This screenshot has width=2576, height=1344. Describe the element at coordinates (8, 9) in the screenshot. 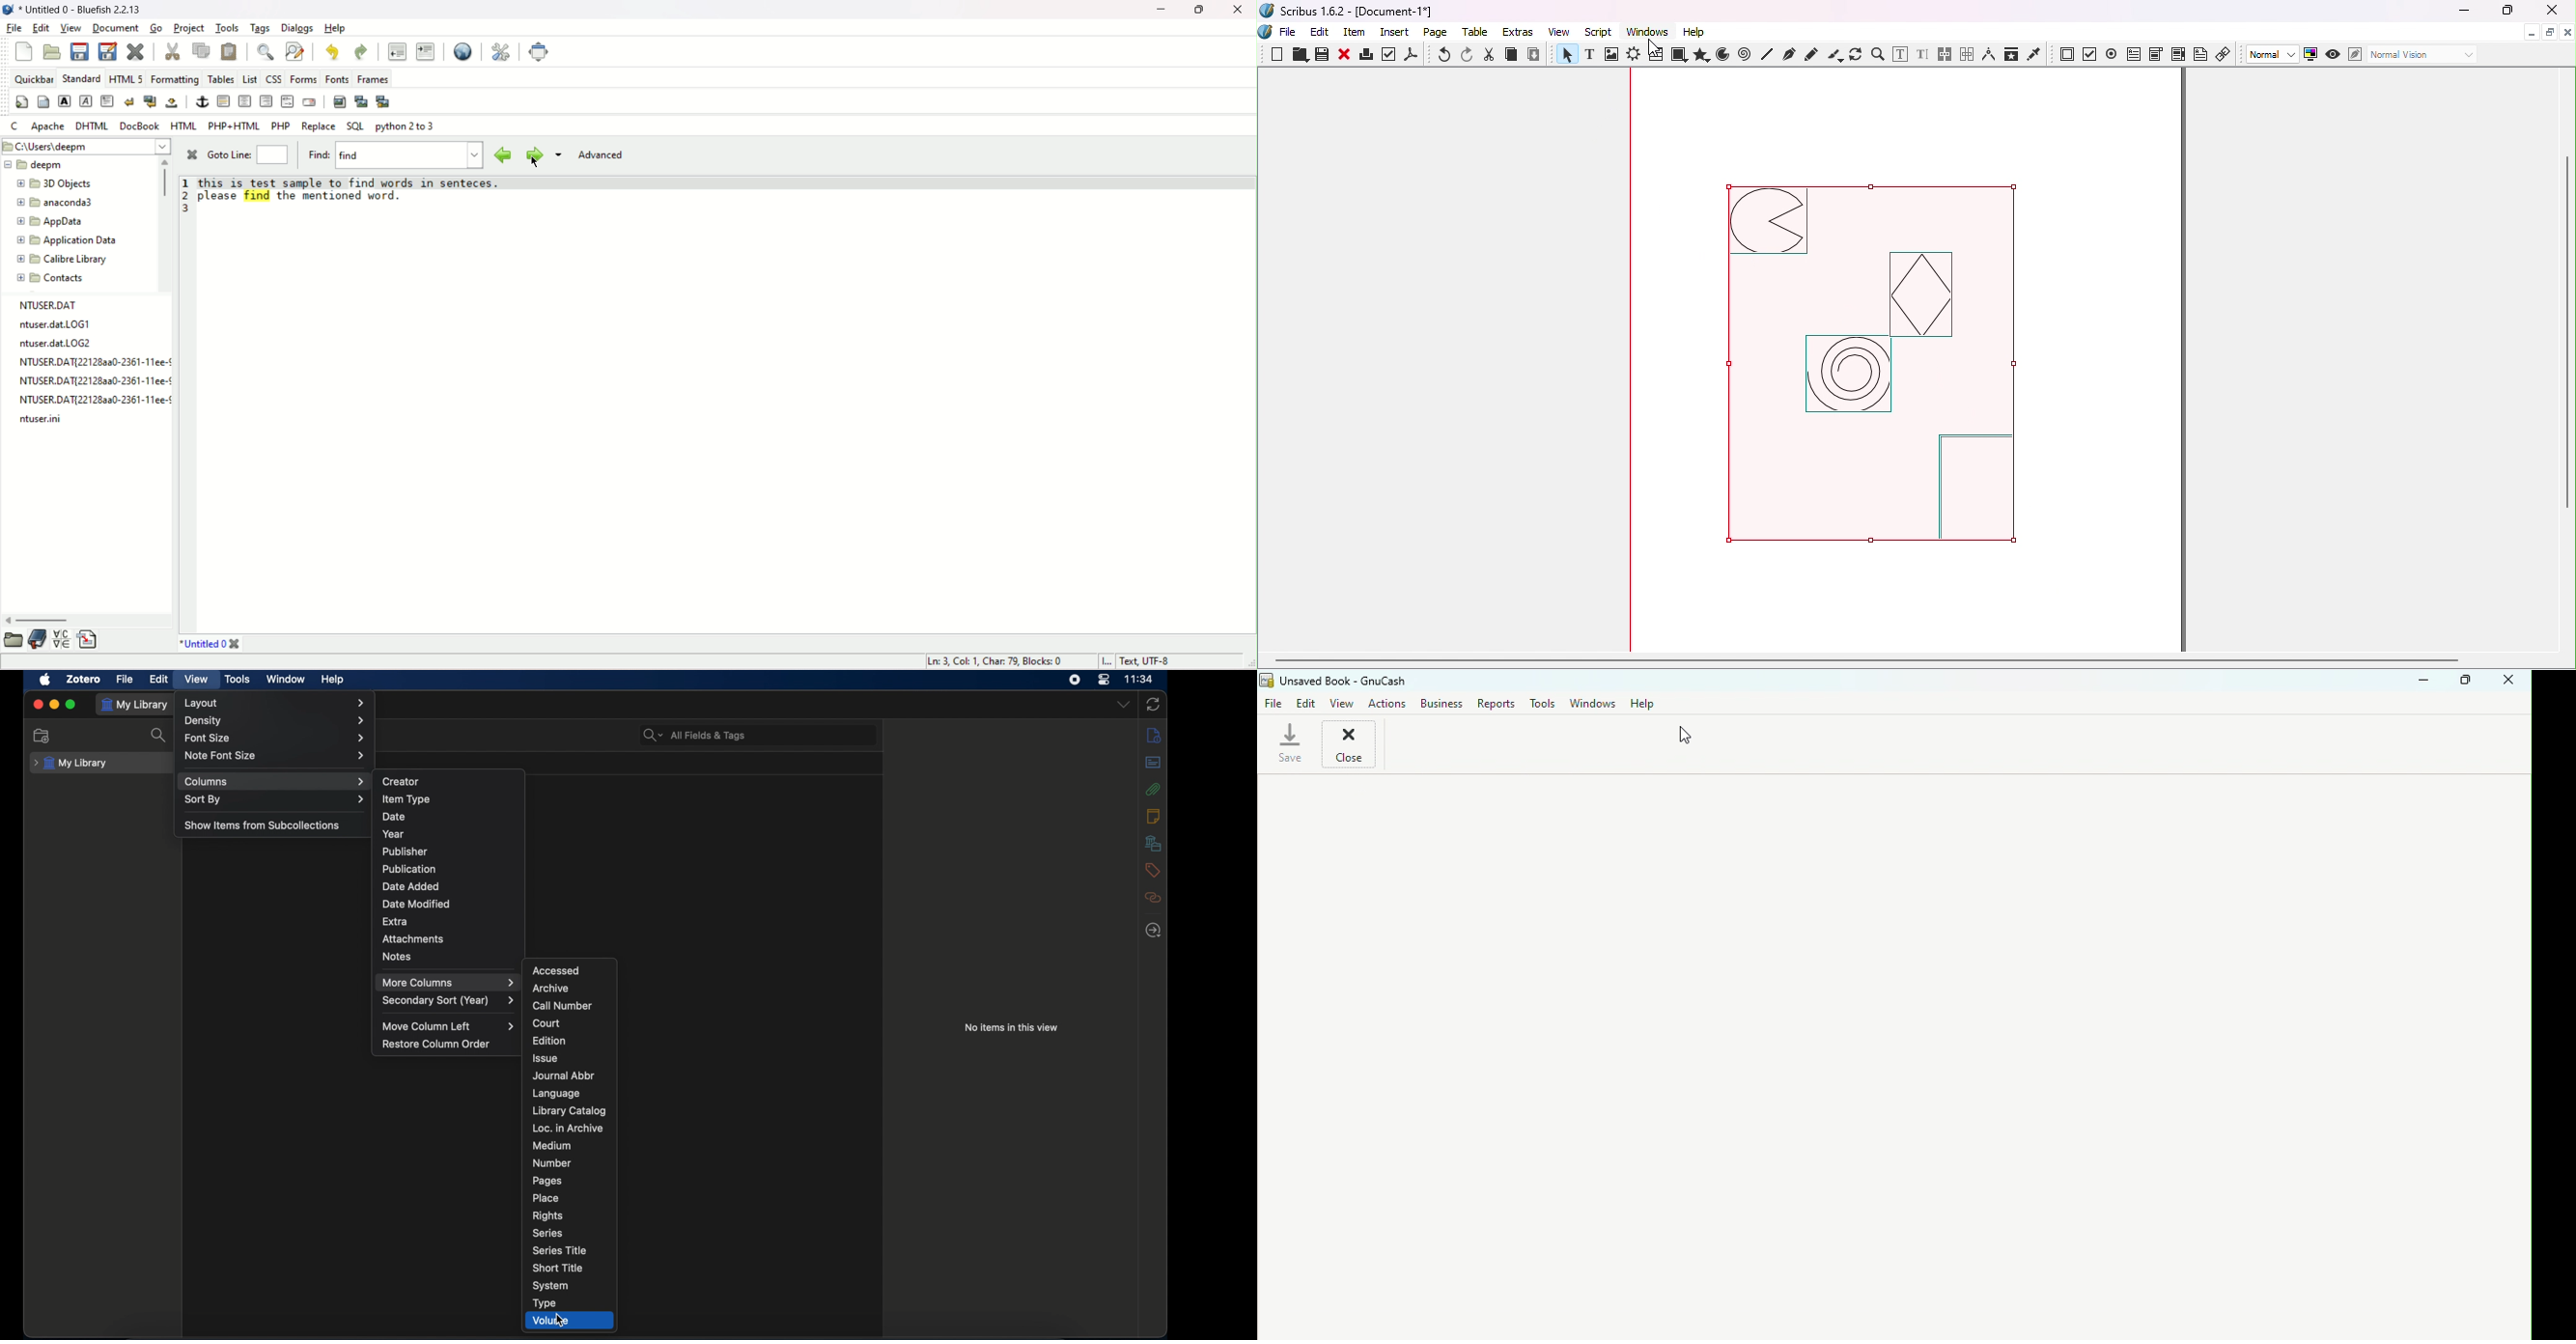

I see `logo` at that location.